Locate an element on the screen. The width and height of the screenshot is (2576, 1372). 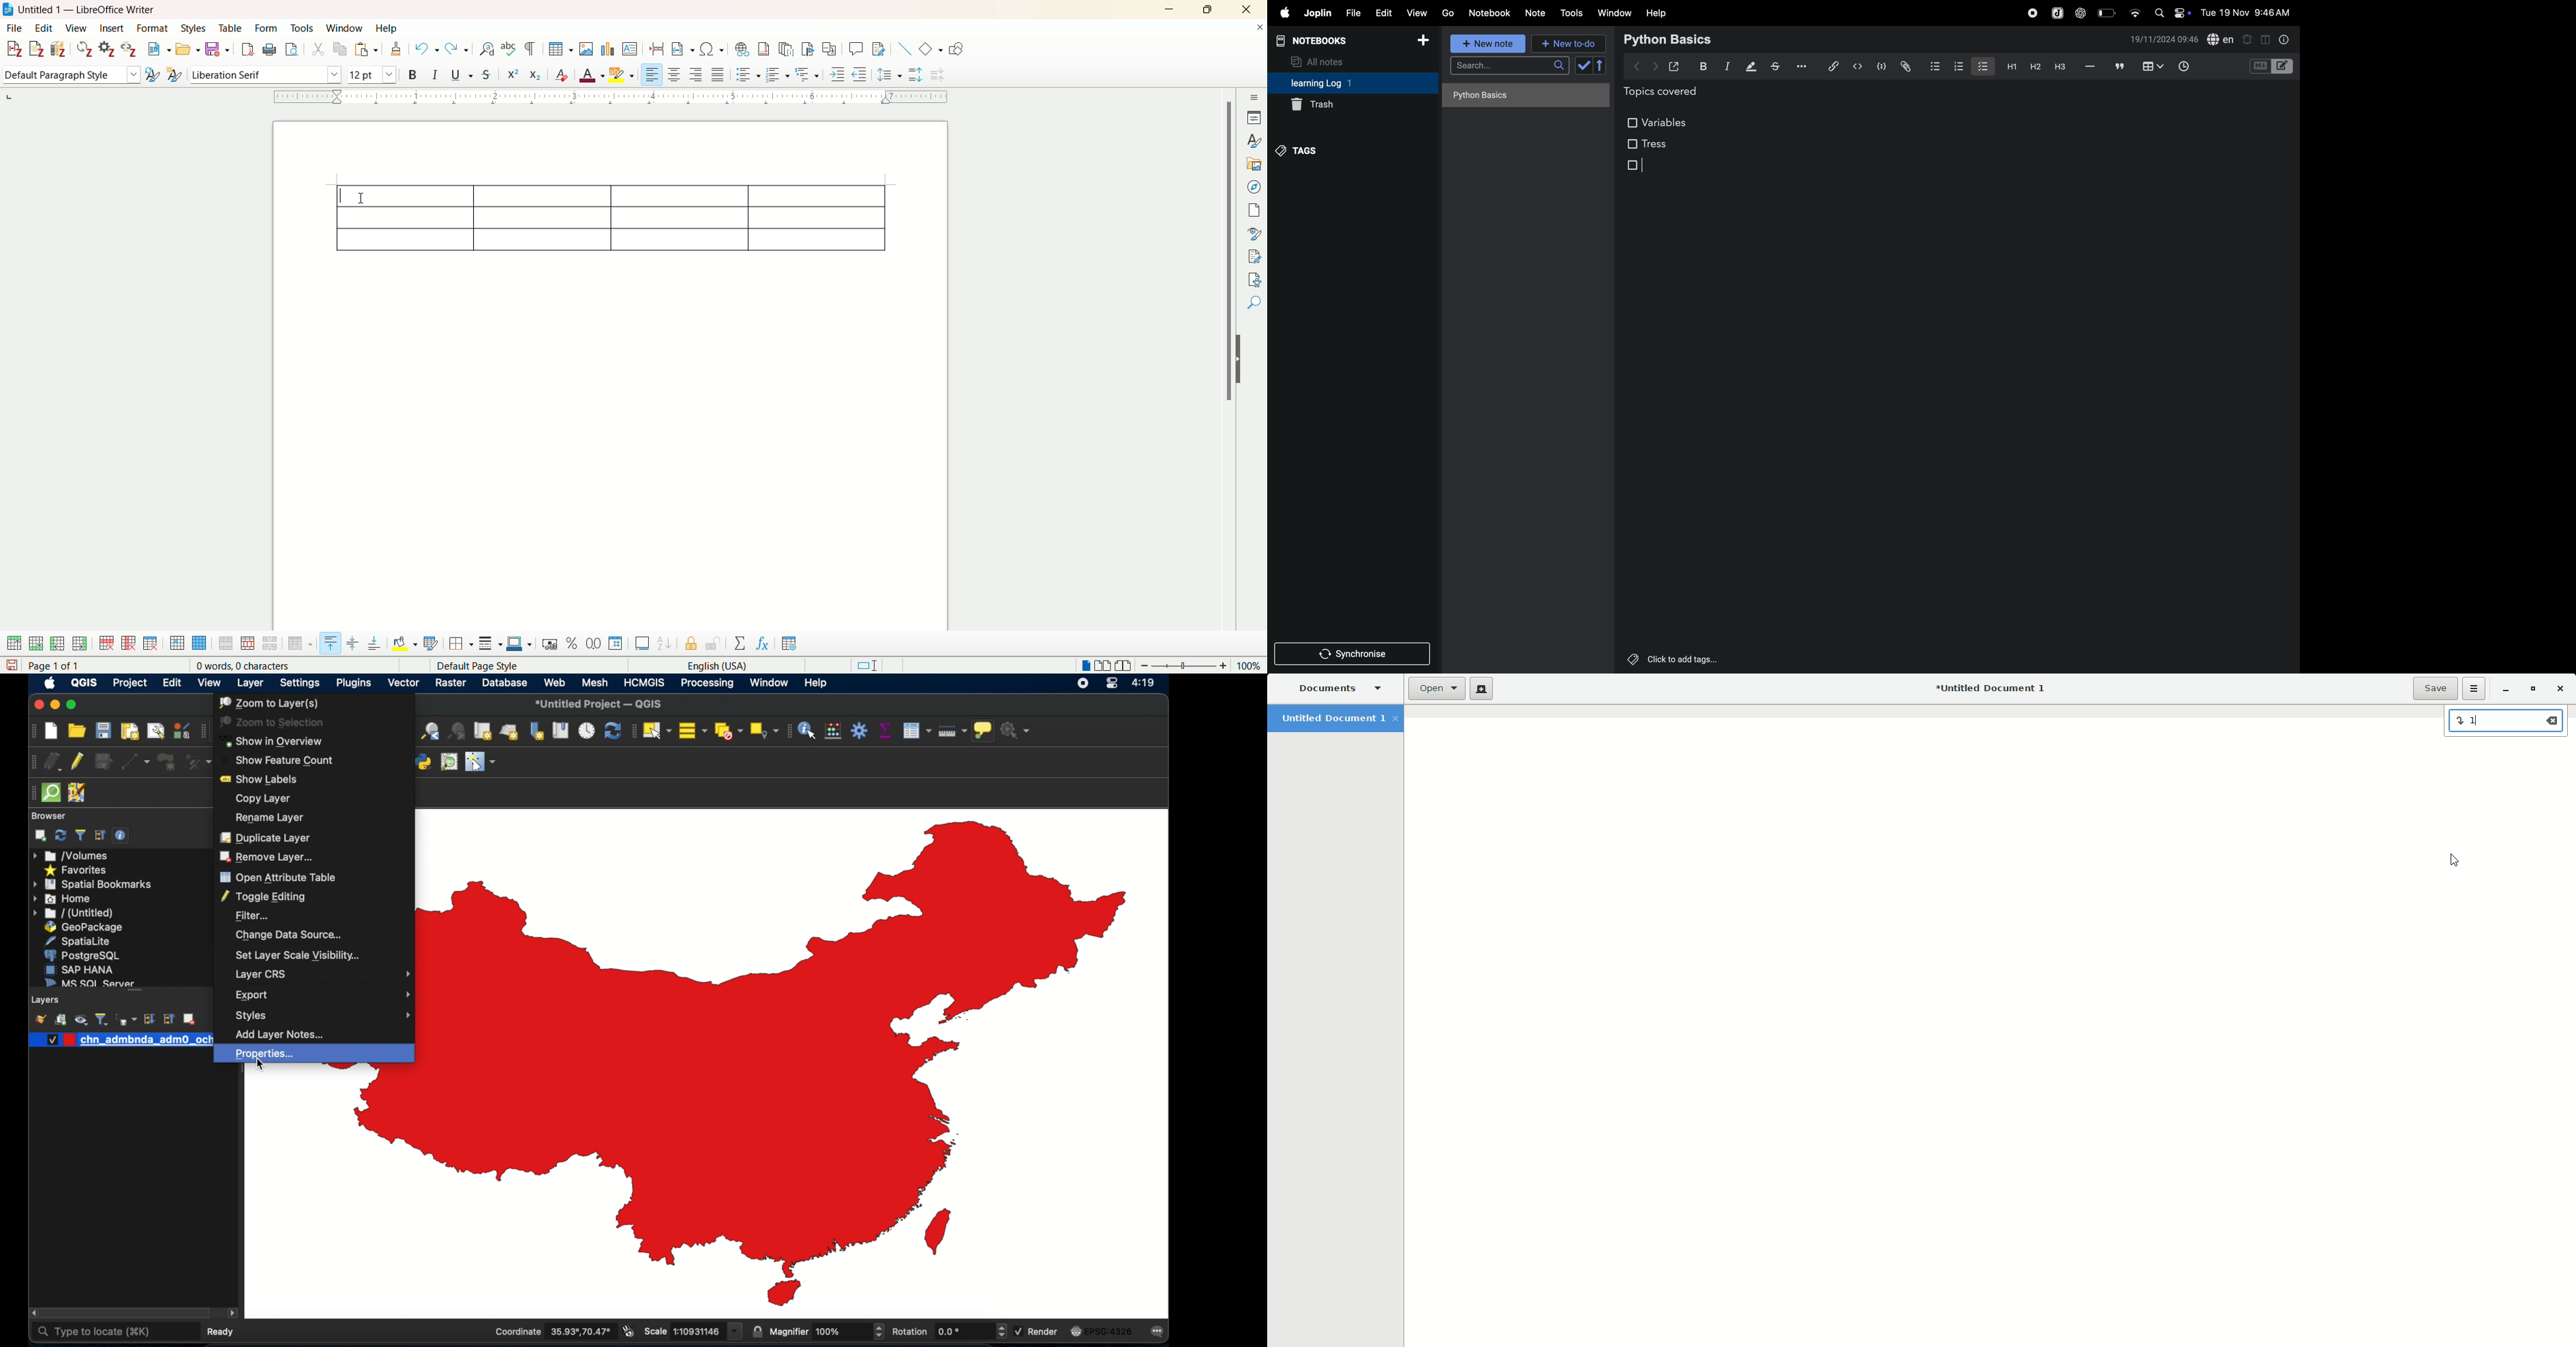
tools is located at coordinates (303, 28).